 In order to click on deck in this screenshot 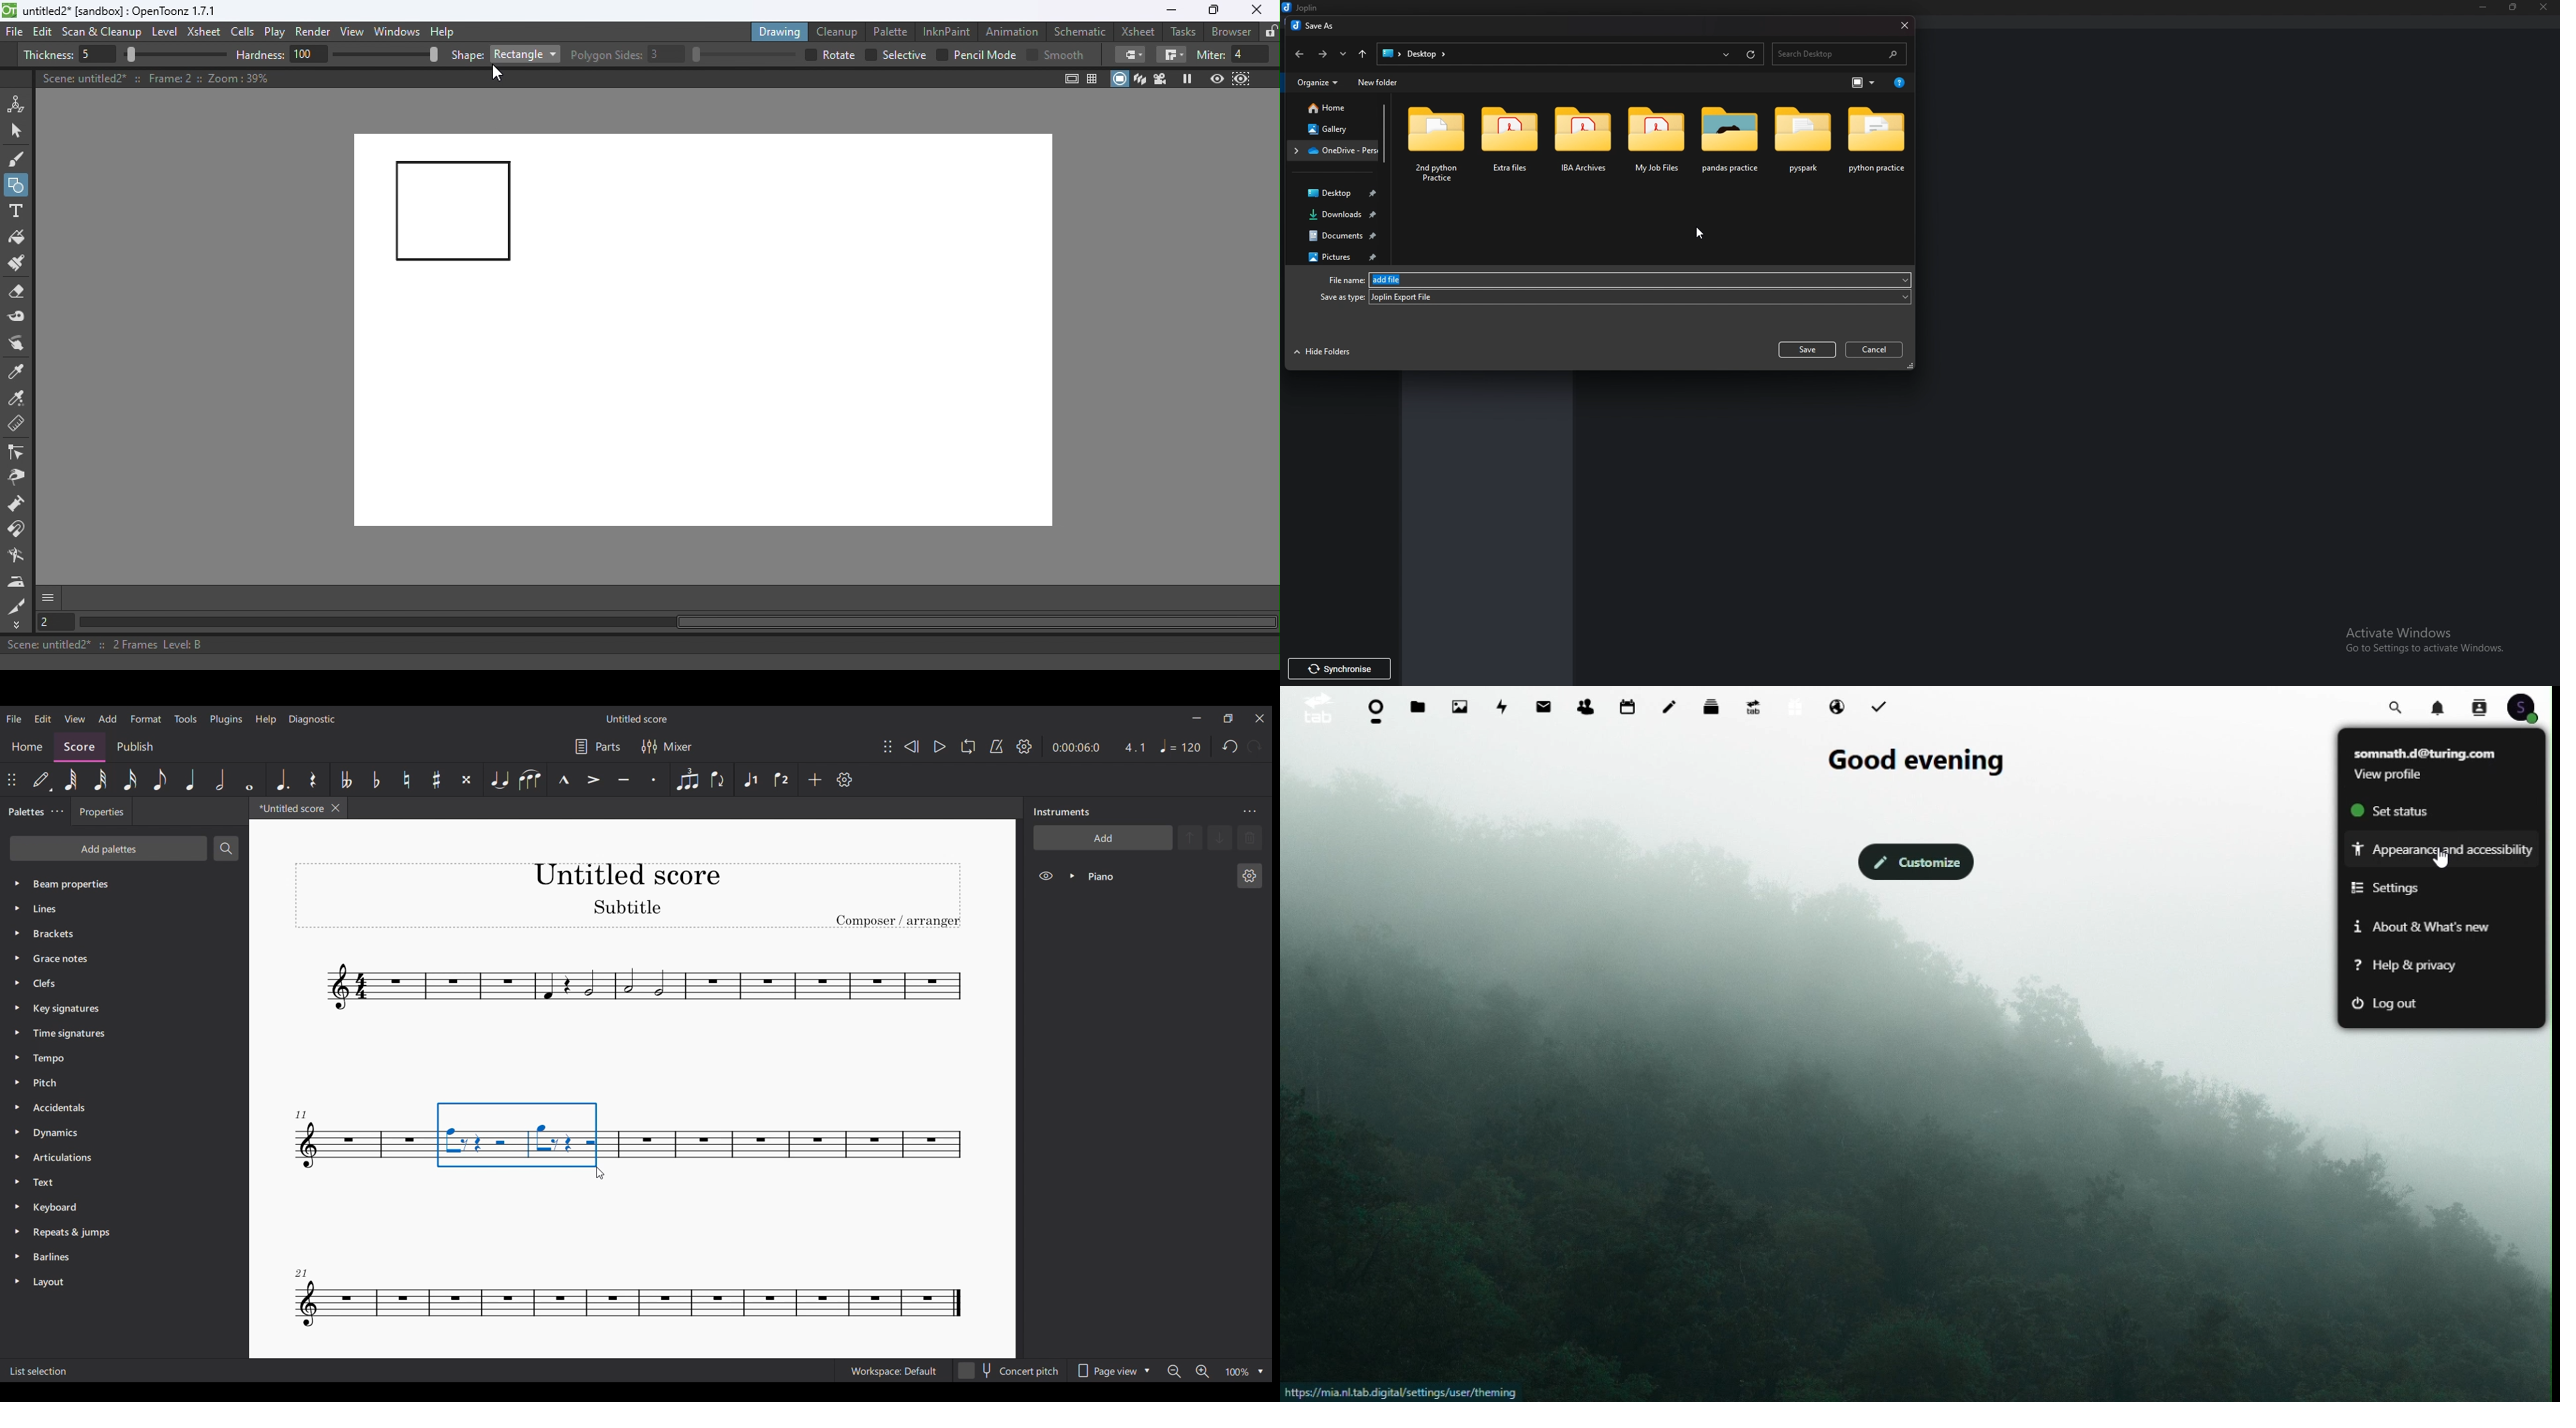, I will do `click(1716, 705)`.